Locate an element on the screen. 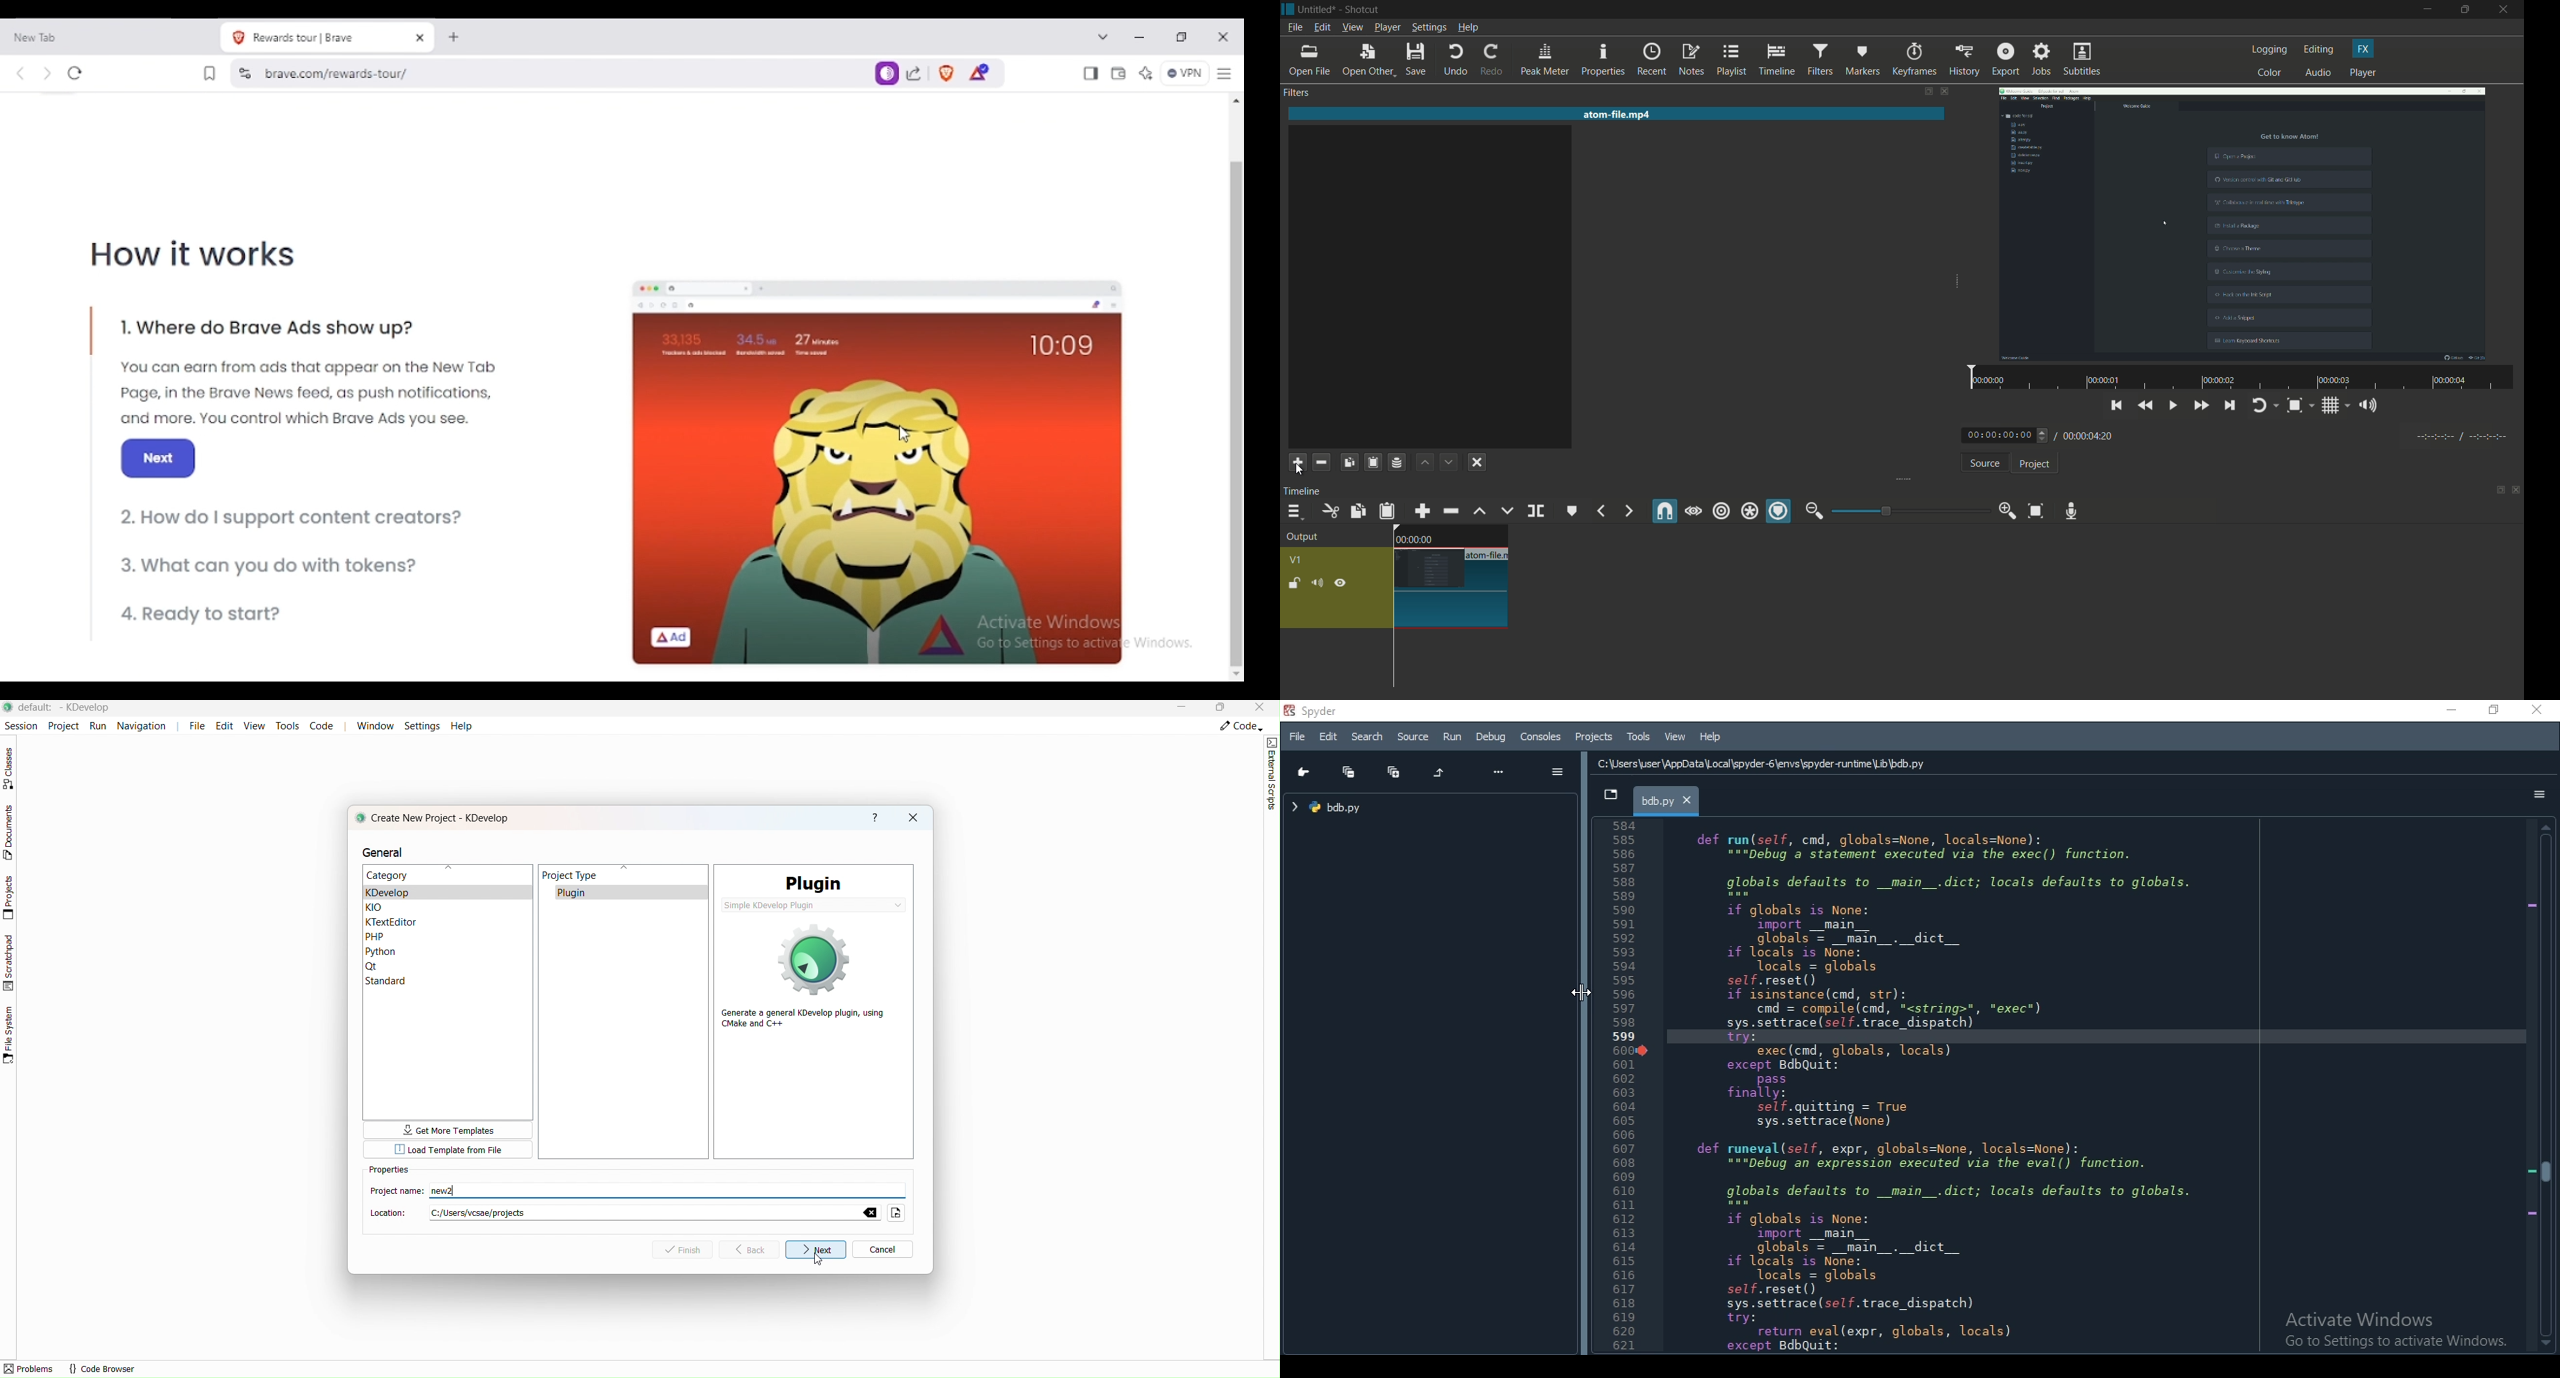  open other is located at coordinates (1368, 60).